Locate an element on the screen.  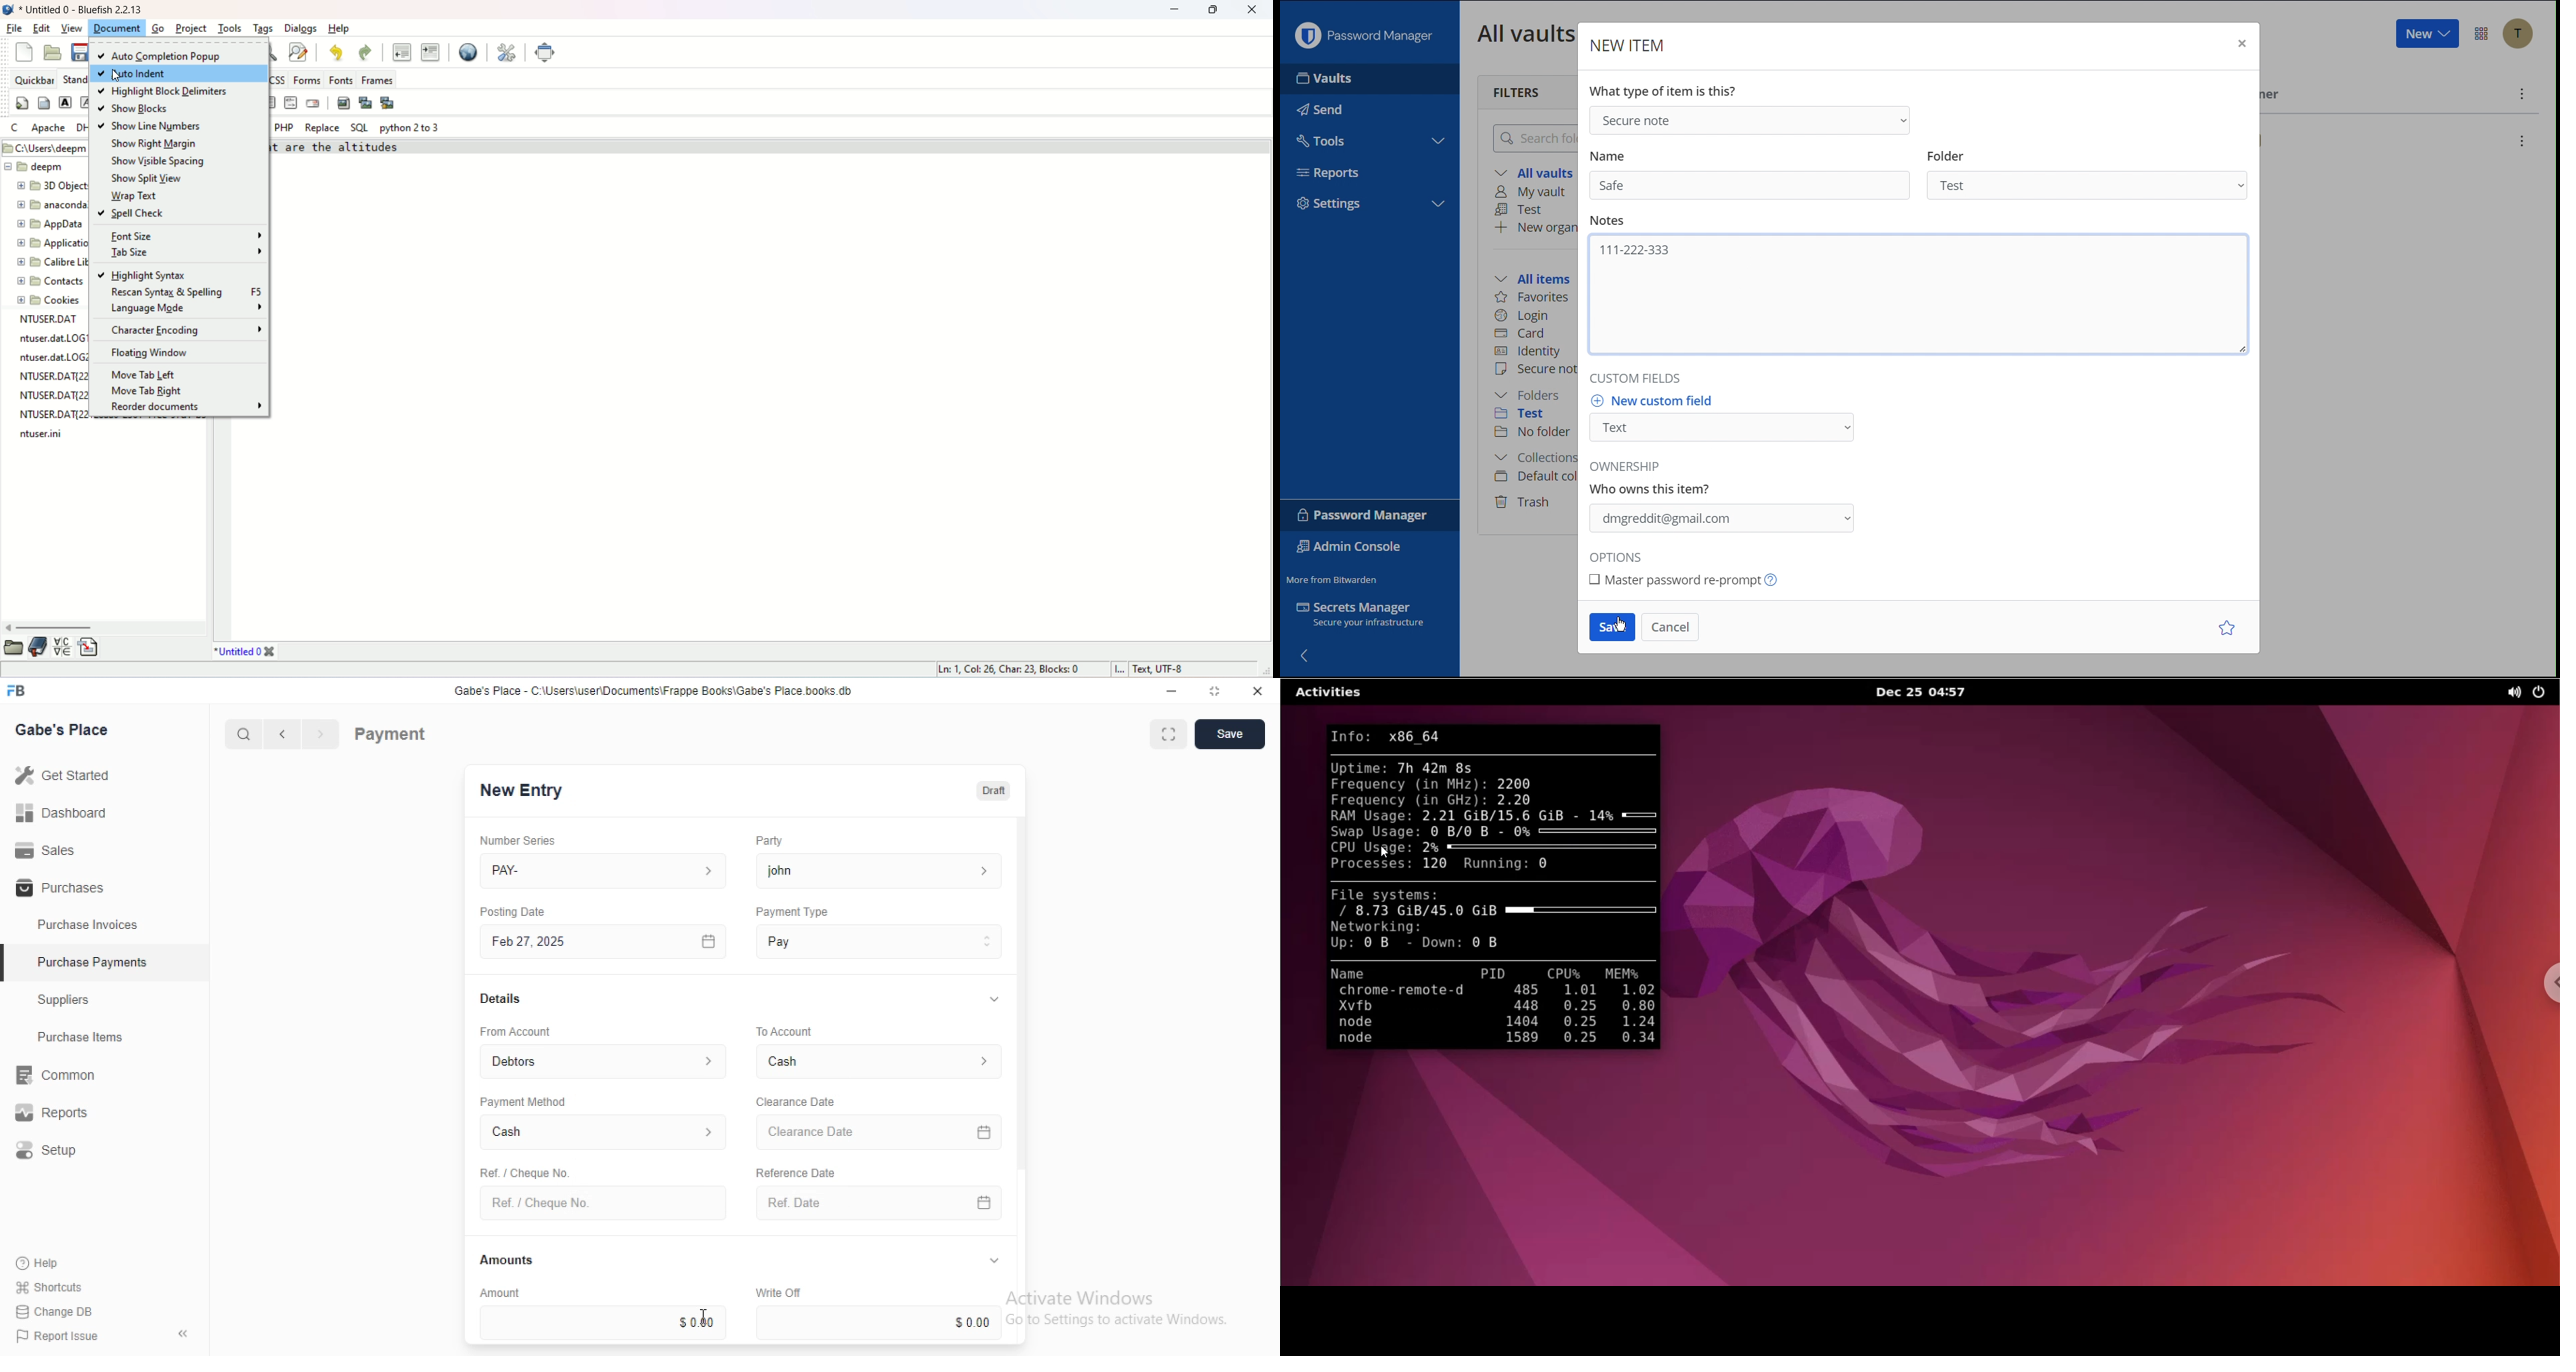
Details is located at coordinates (498, 999).